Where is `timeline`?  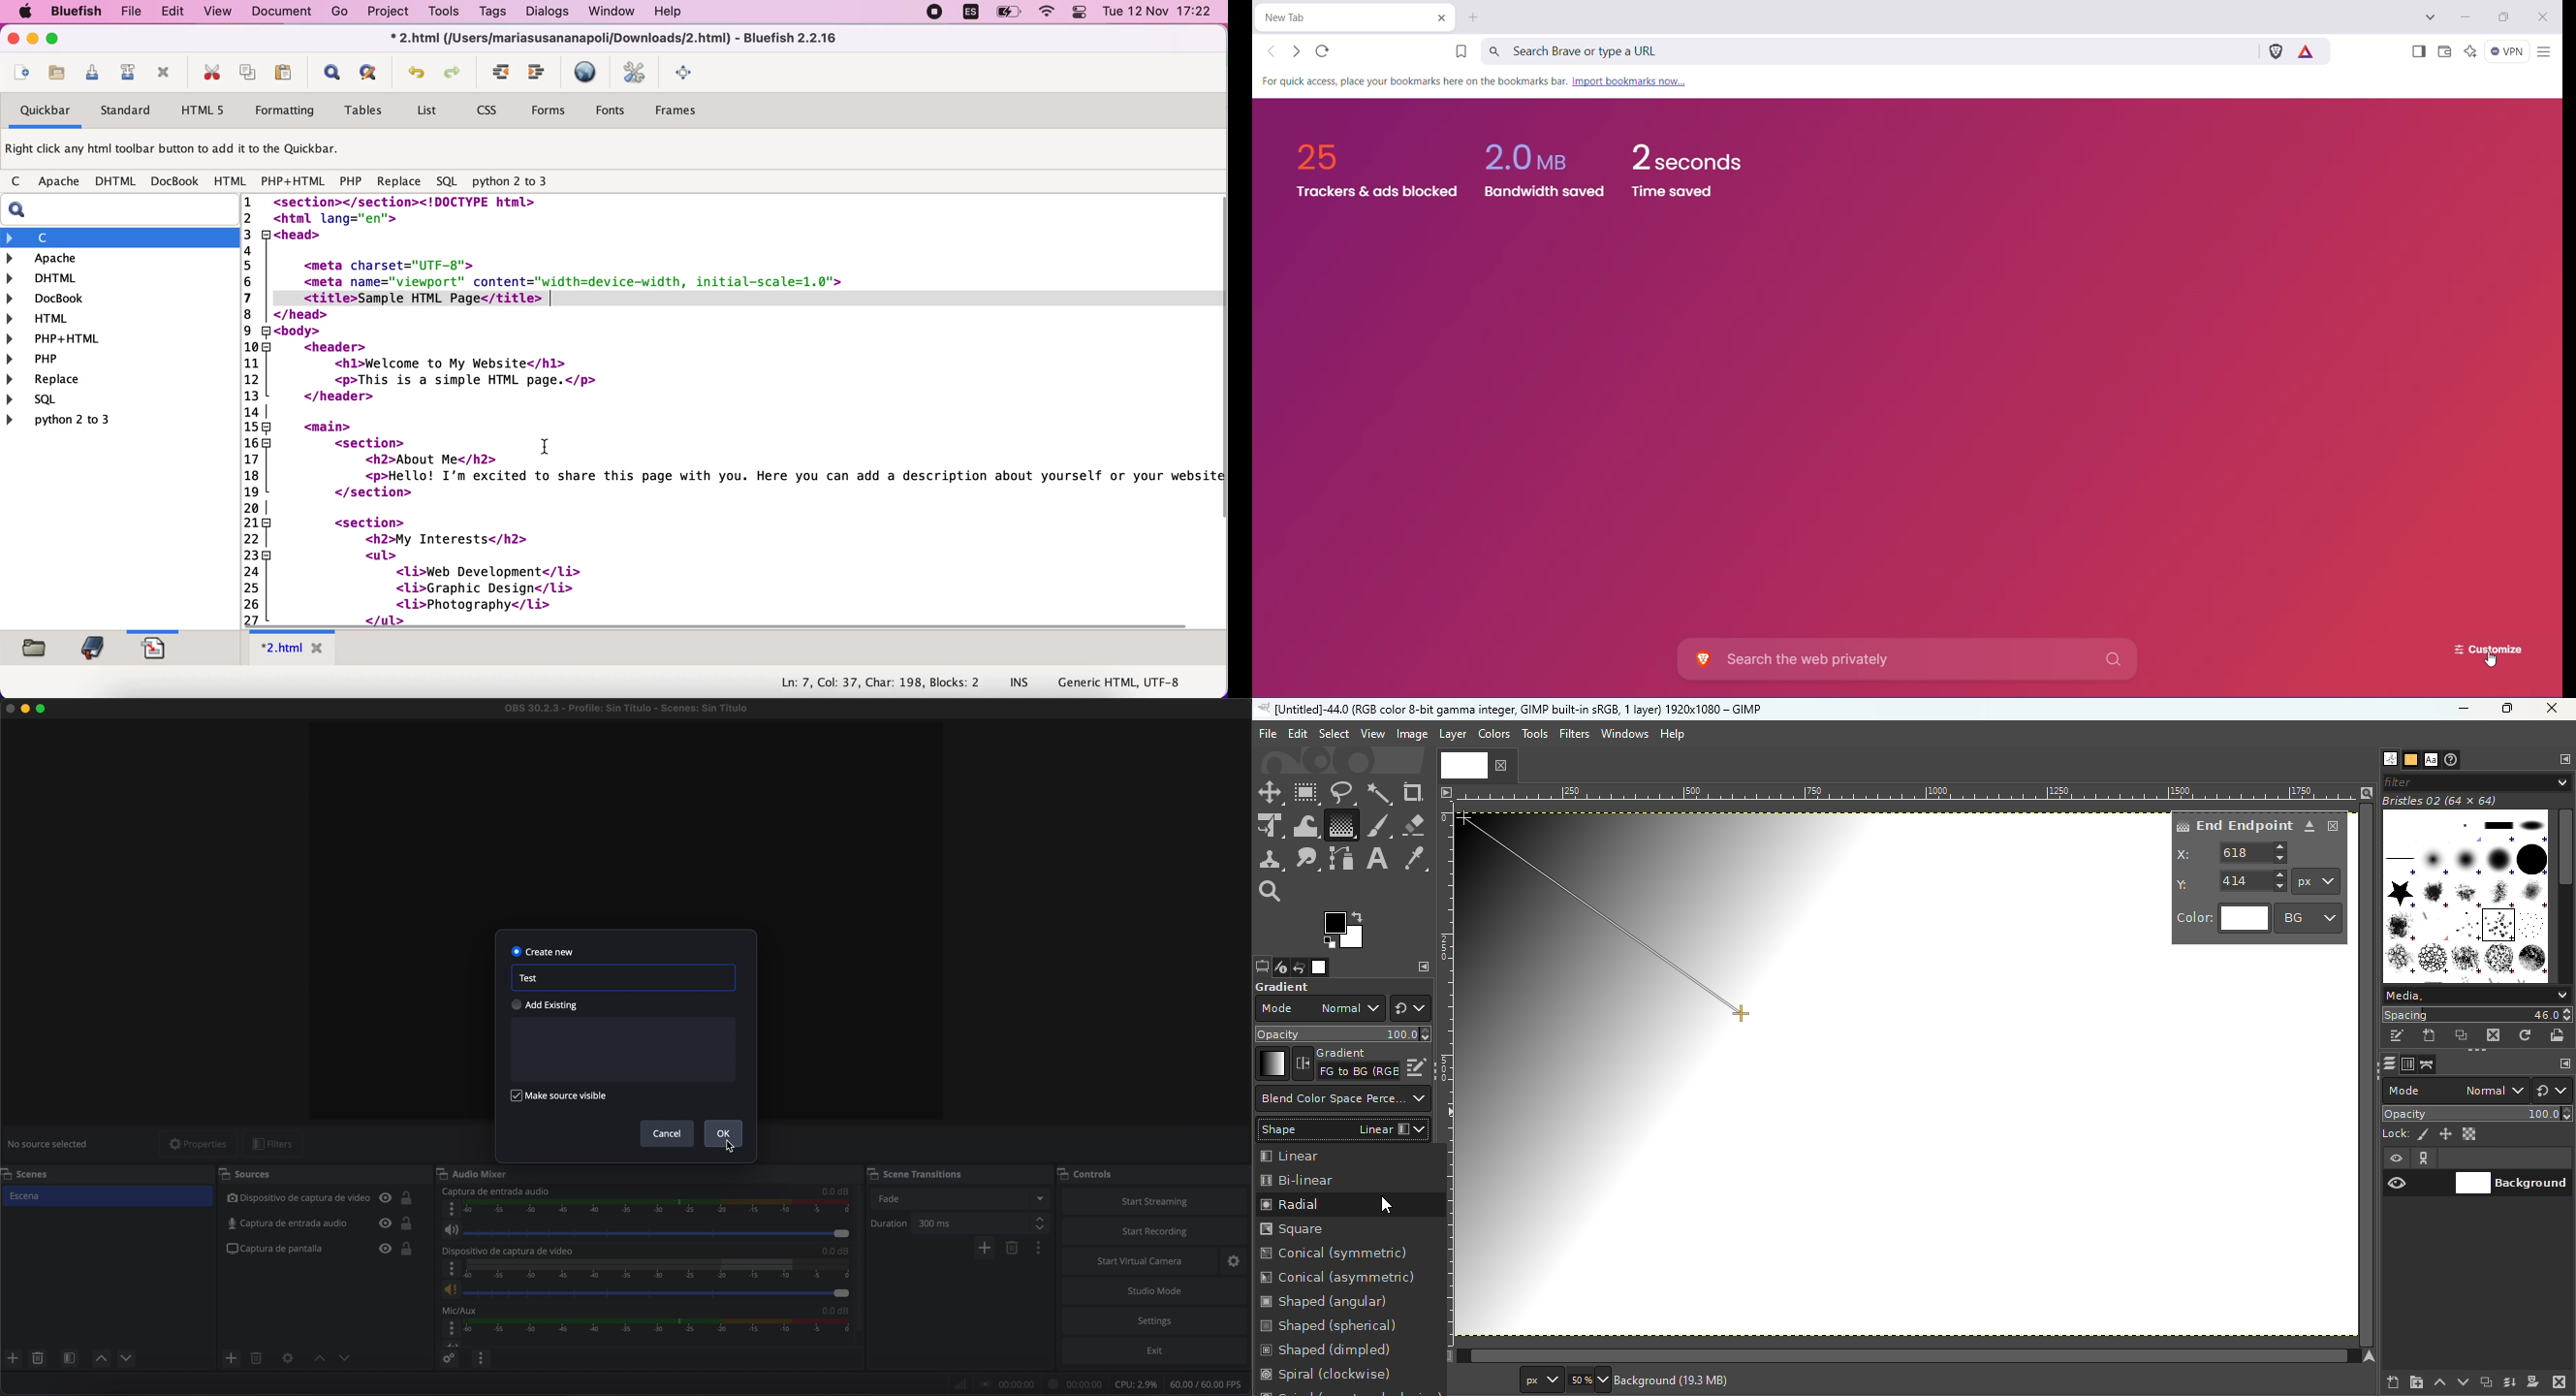
timeline is located at coordinates (661, 1326).